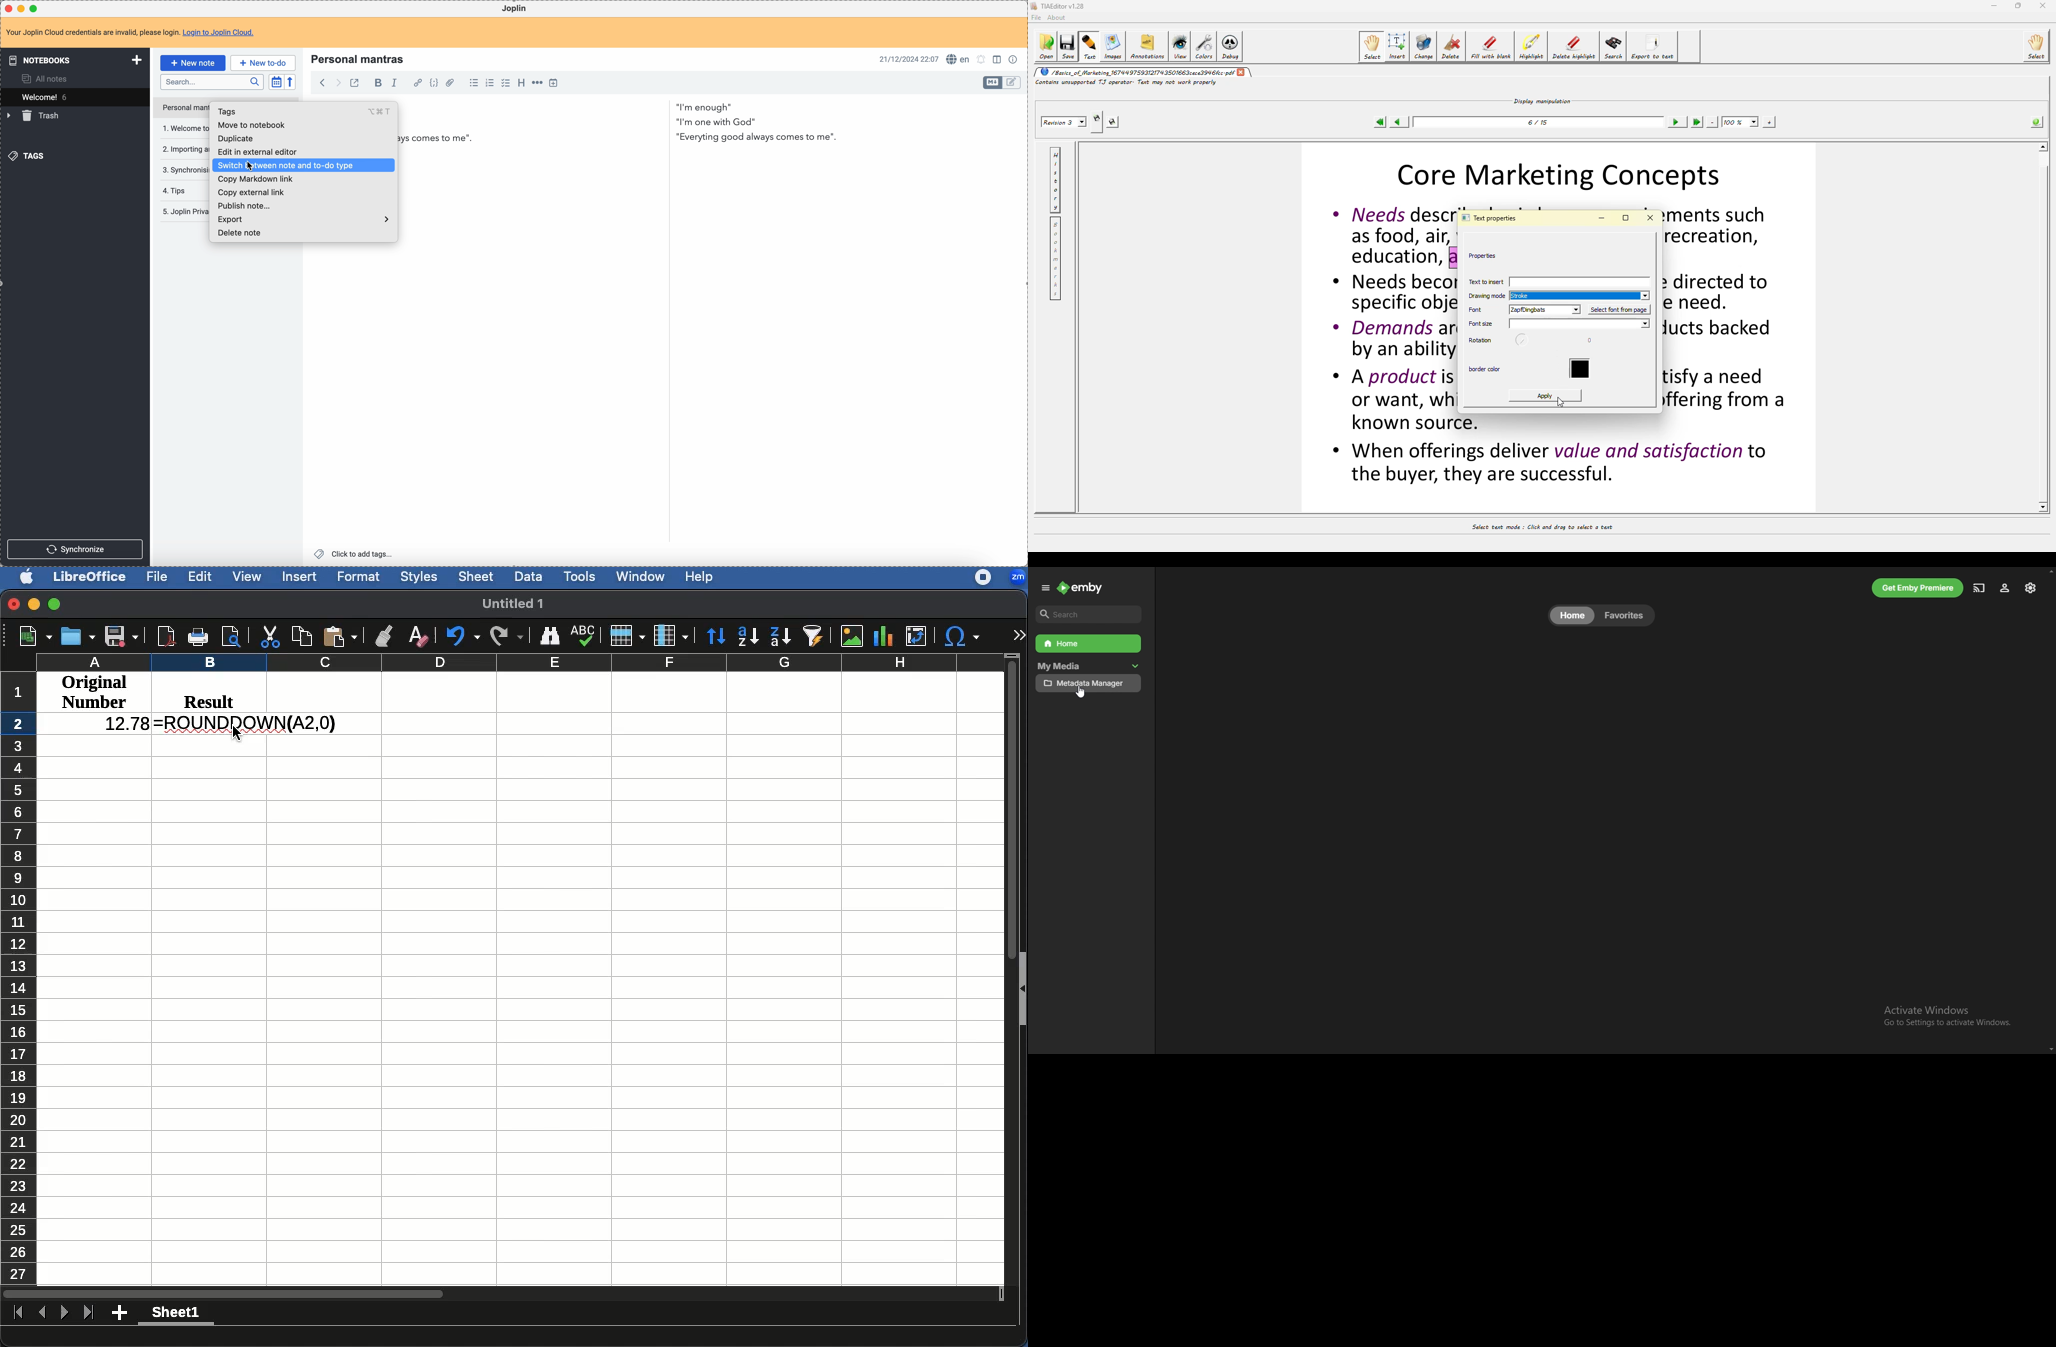 Image resolution: width=2072 pixels, height=1372 pixels. What do you see at coordinates (908, 59) in the screenshot?
I see `date and hour` at bounding box center [908, 59].